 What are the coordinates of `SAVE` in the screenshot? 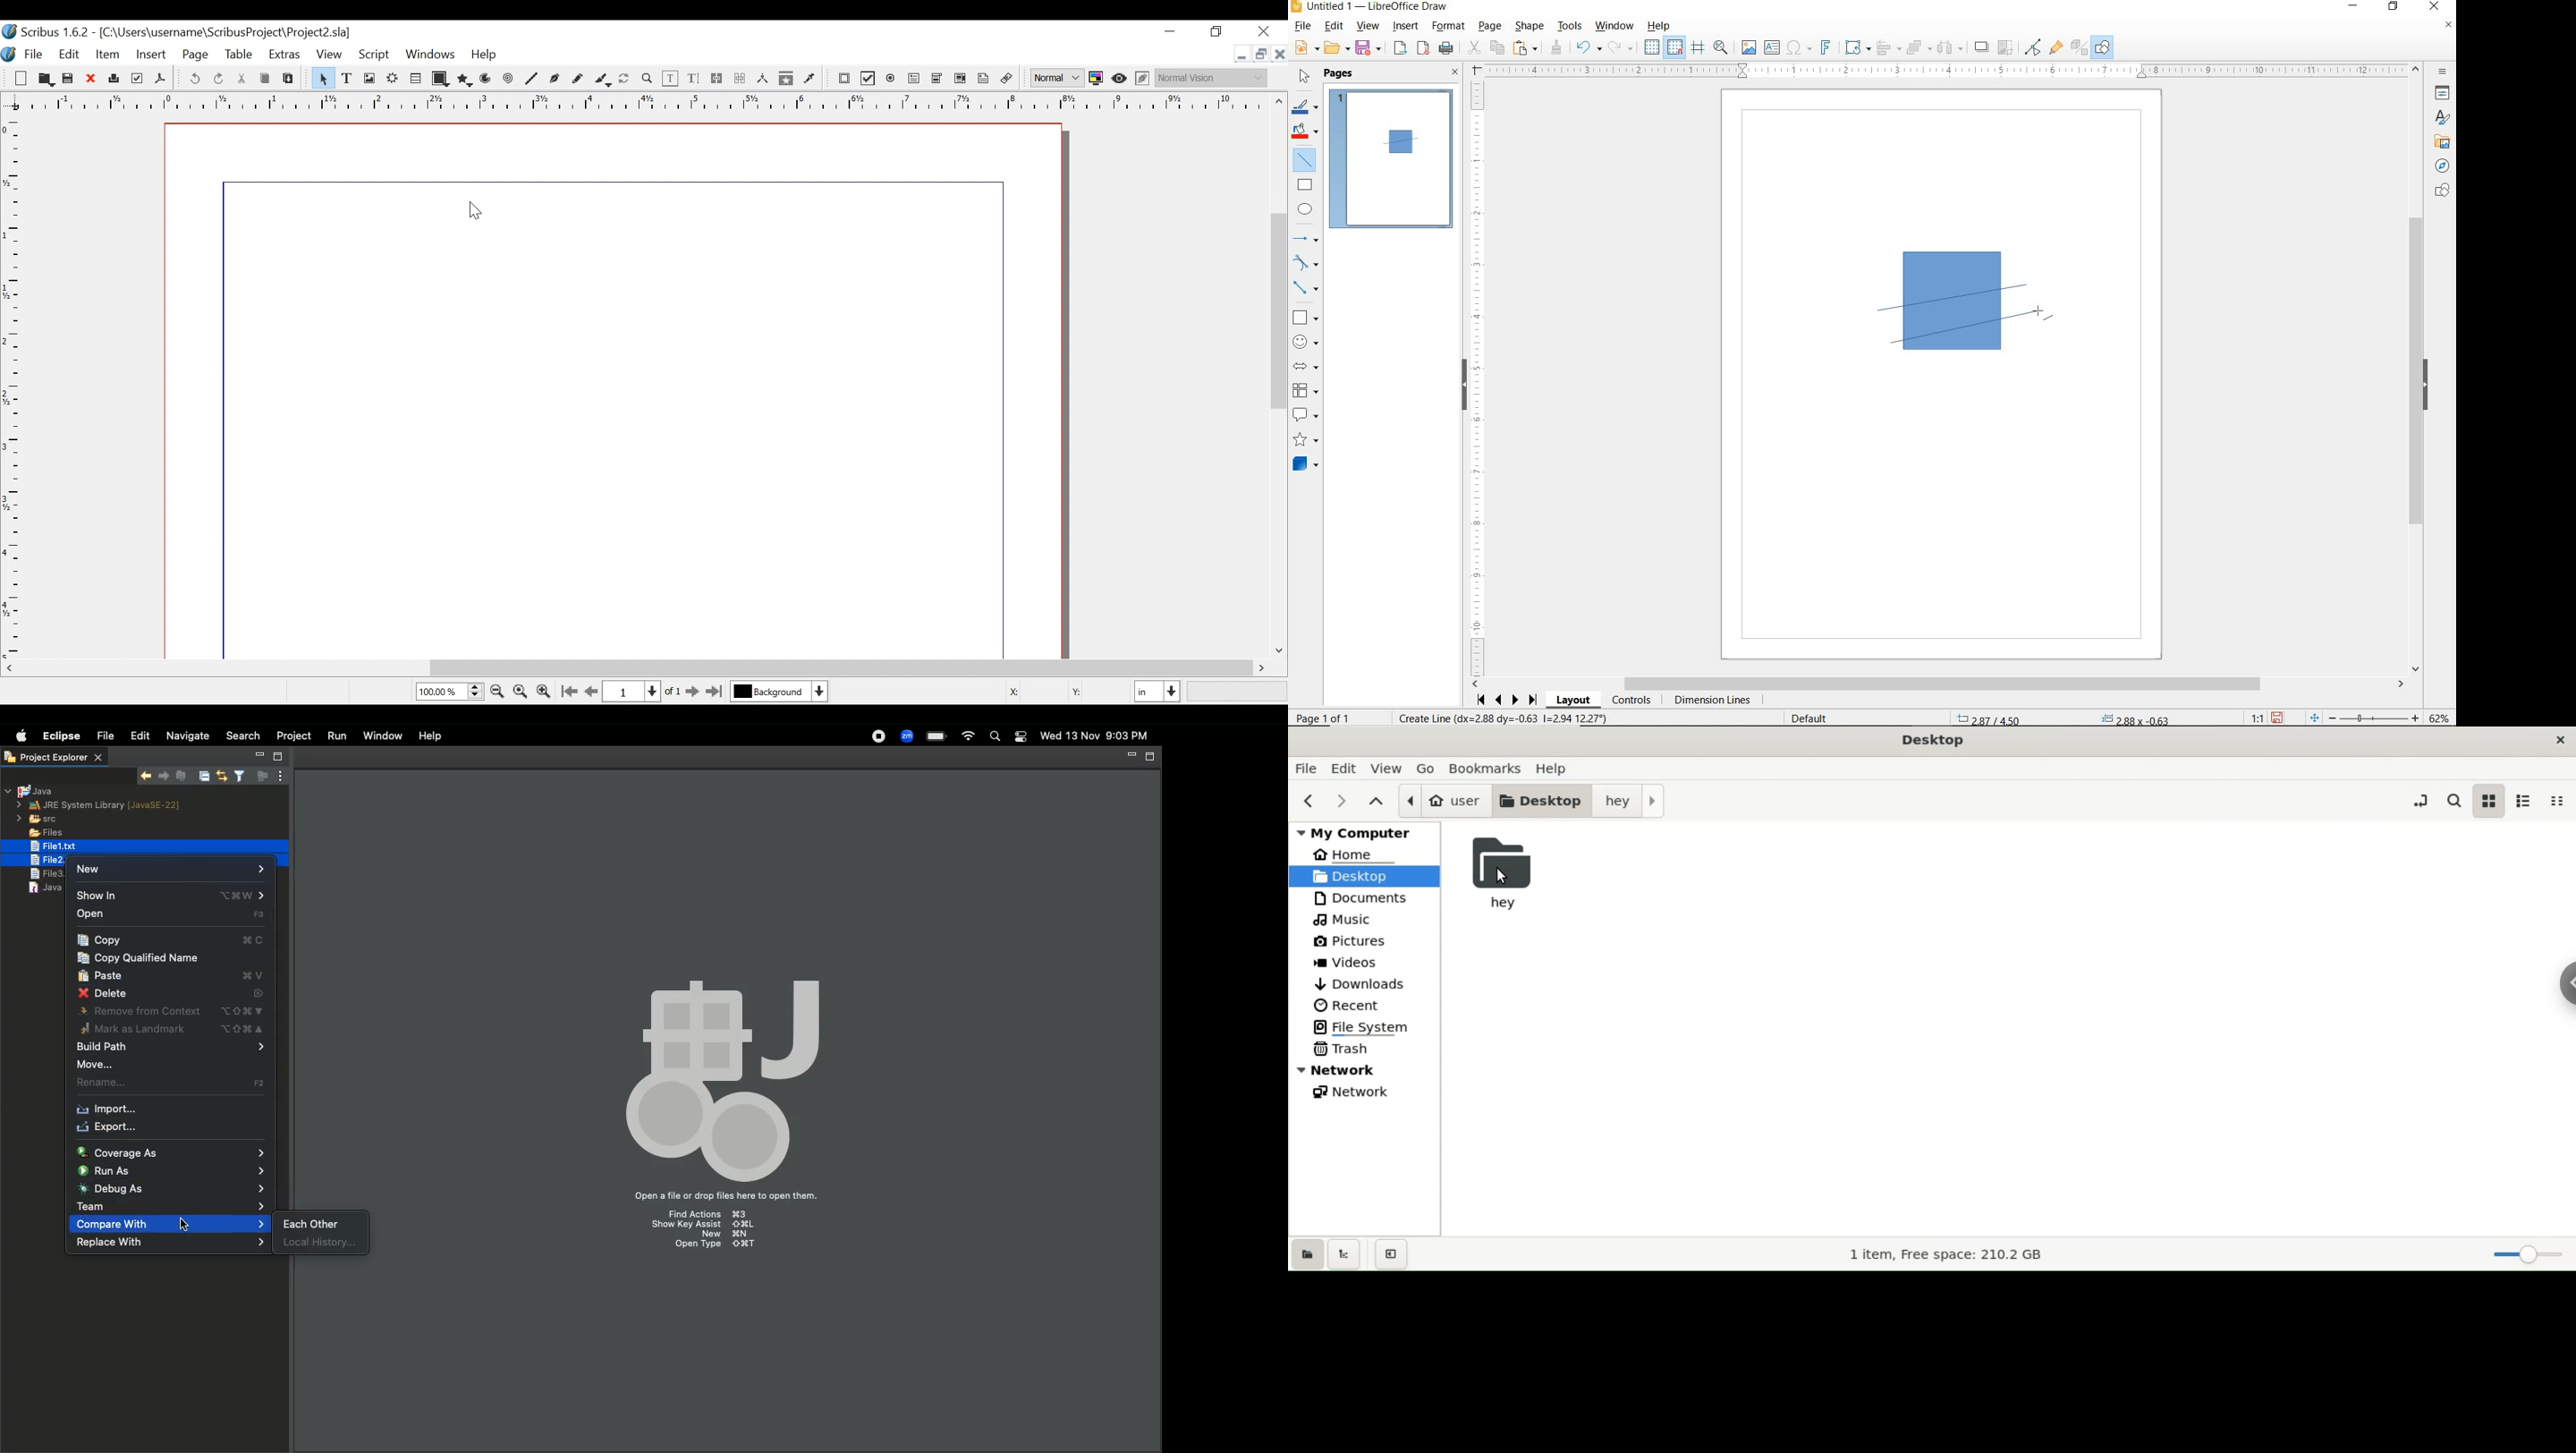 It's located at (2277, 717).